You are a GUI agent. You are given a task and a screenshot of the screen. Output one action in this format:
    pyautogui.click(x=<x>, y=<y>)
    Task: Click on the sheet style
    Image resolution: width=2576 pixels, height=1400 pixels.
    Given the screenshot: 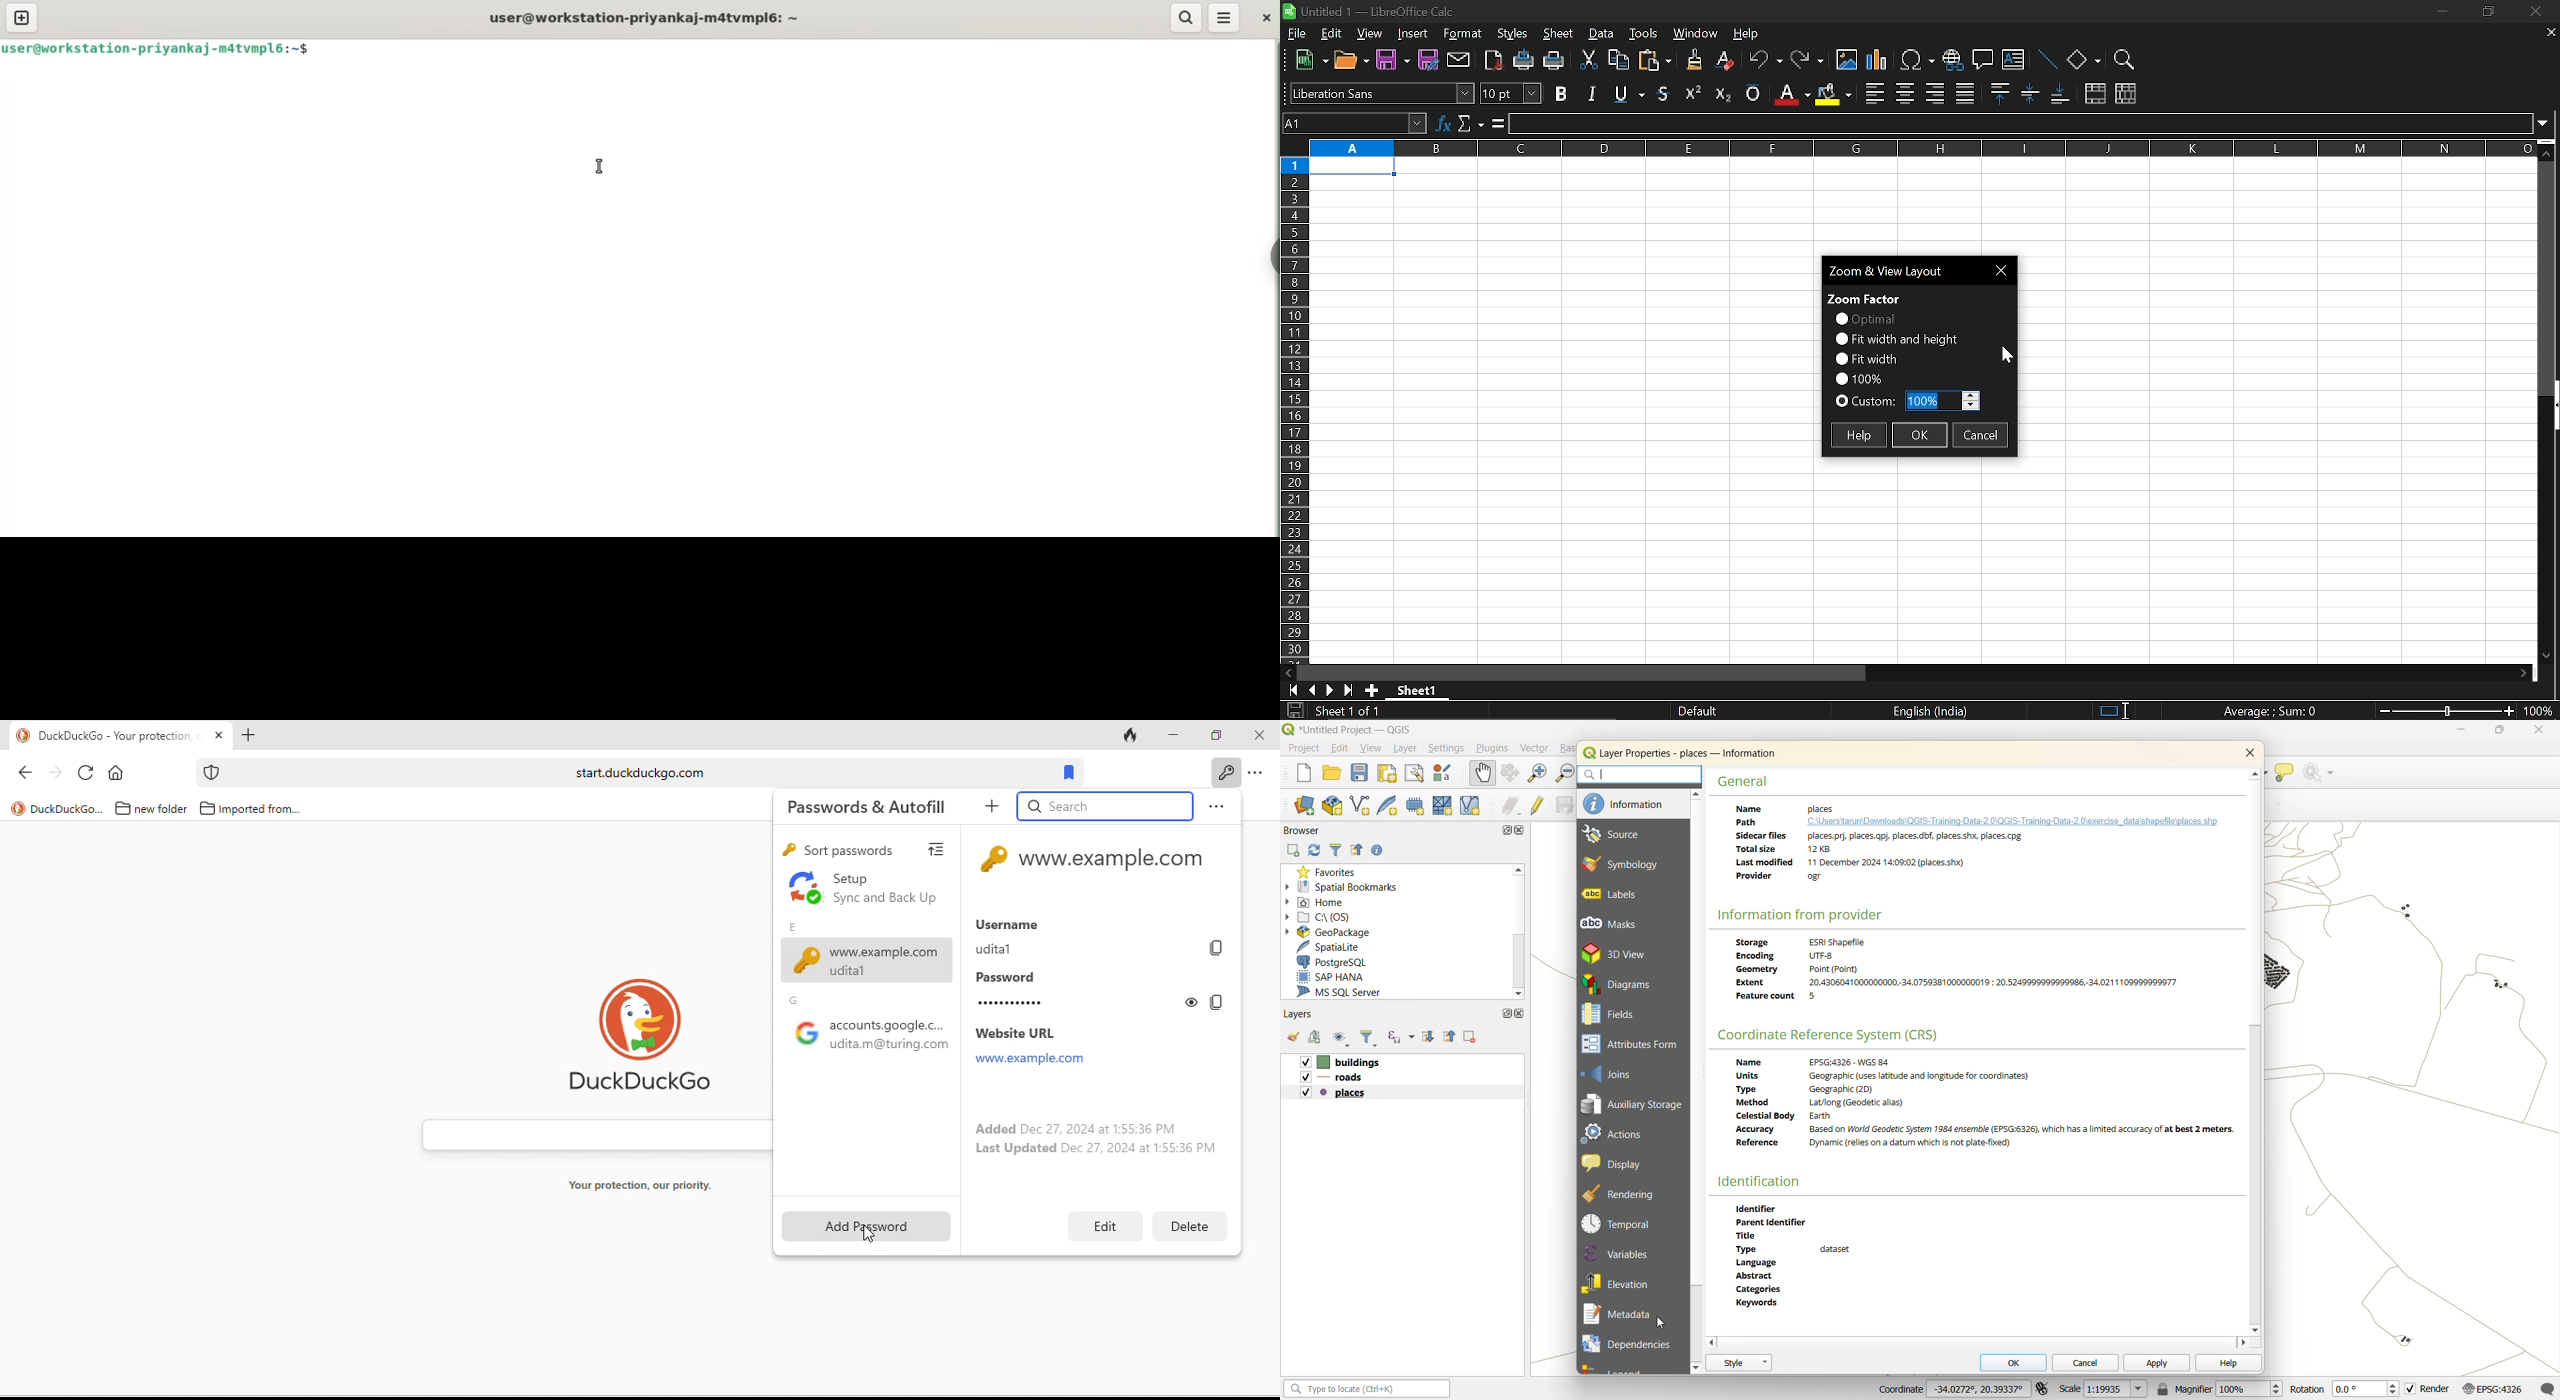 What is the action you would take?
    pyautogui.click(x=1701, y=711)
    